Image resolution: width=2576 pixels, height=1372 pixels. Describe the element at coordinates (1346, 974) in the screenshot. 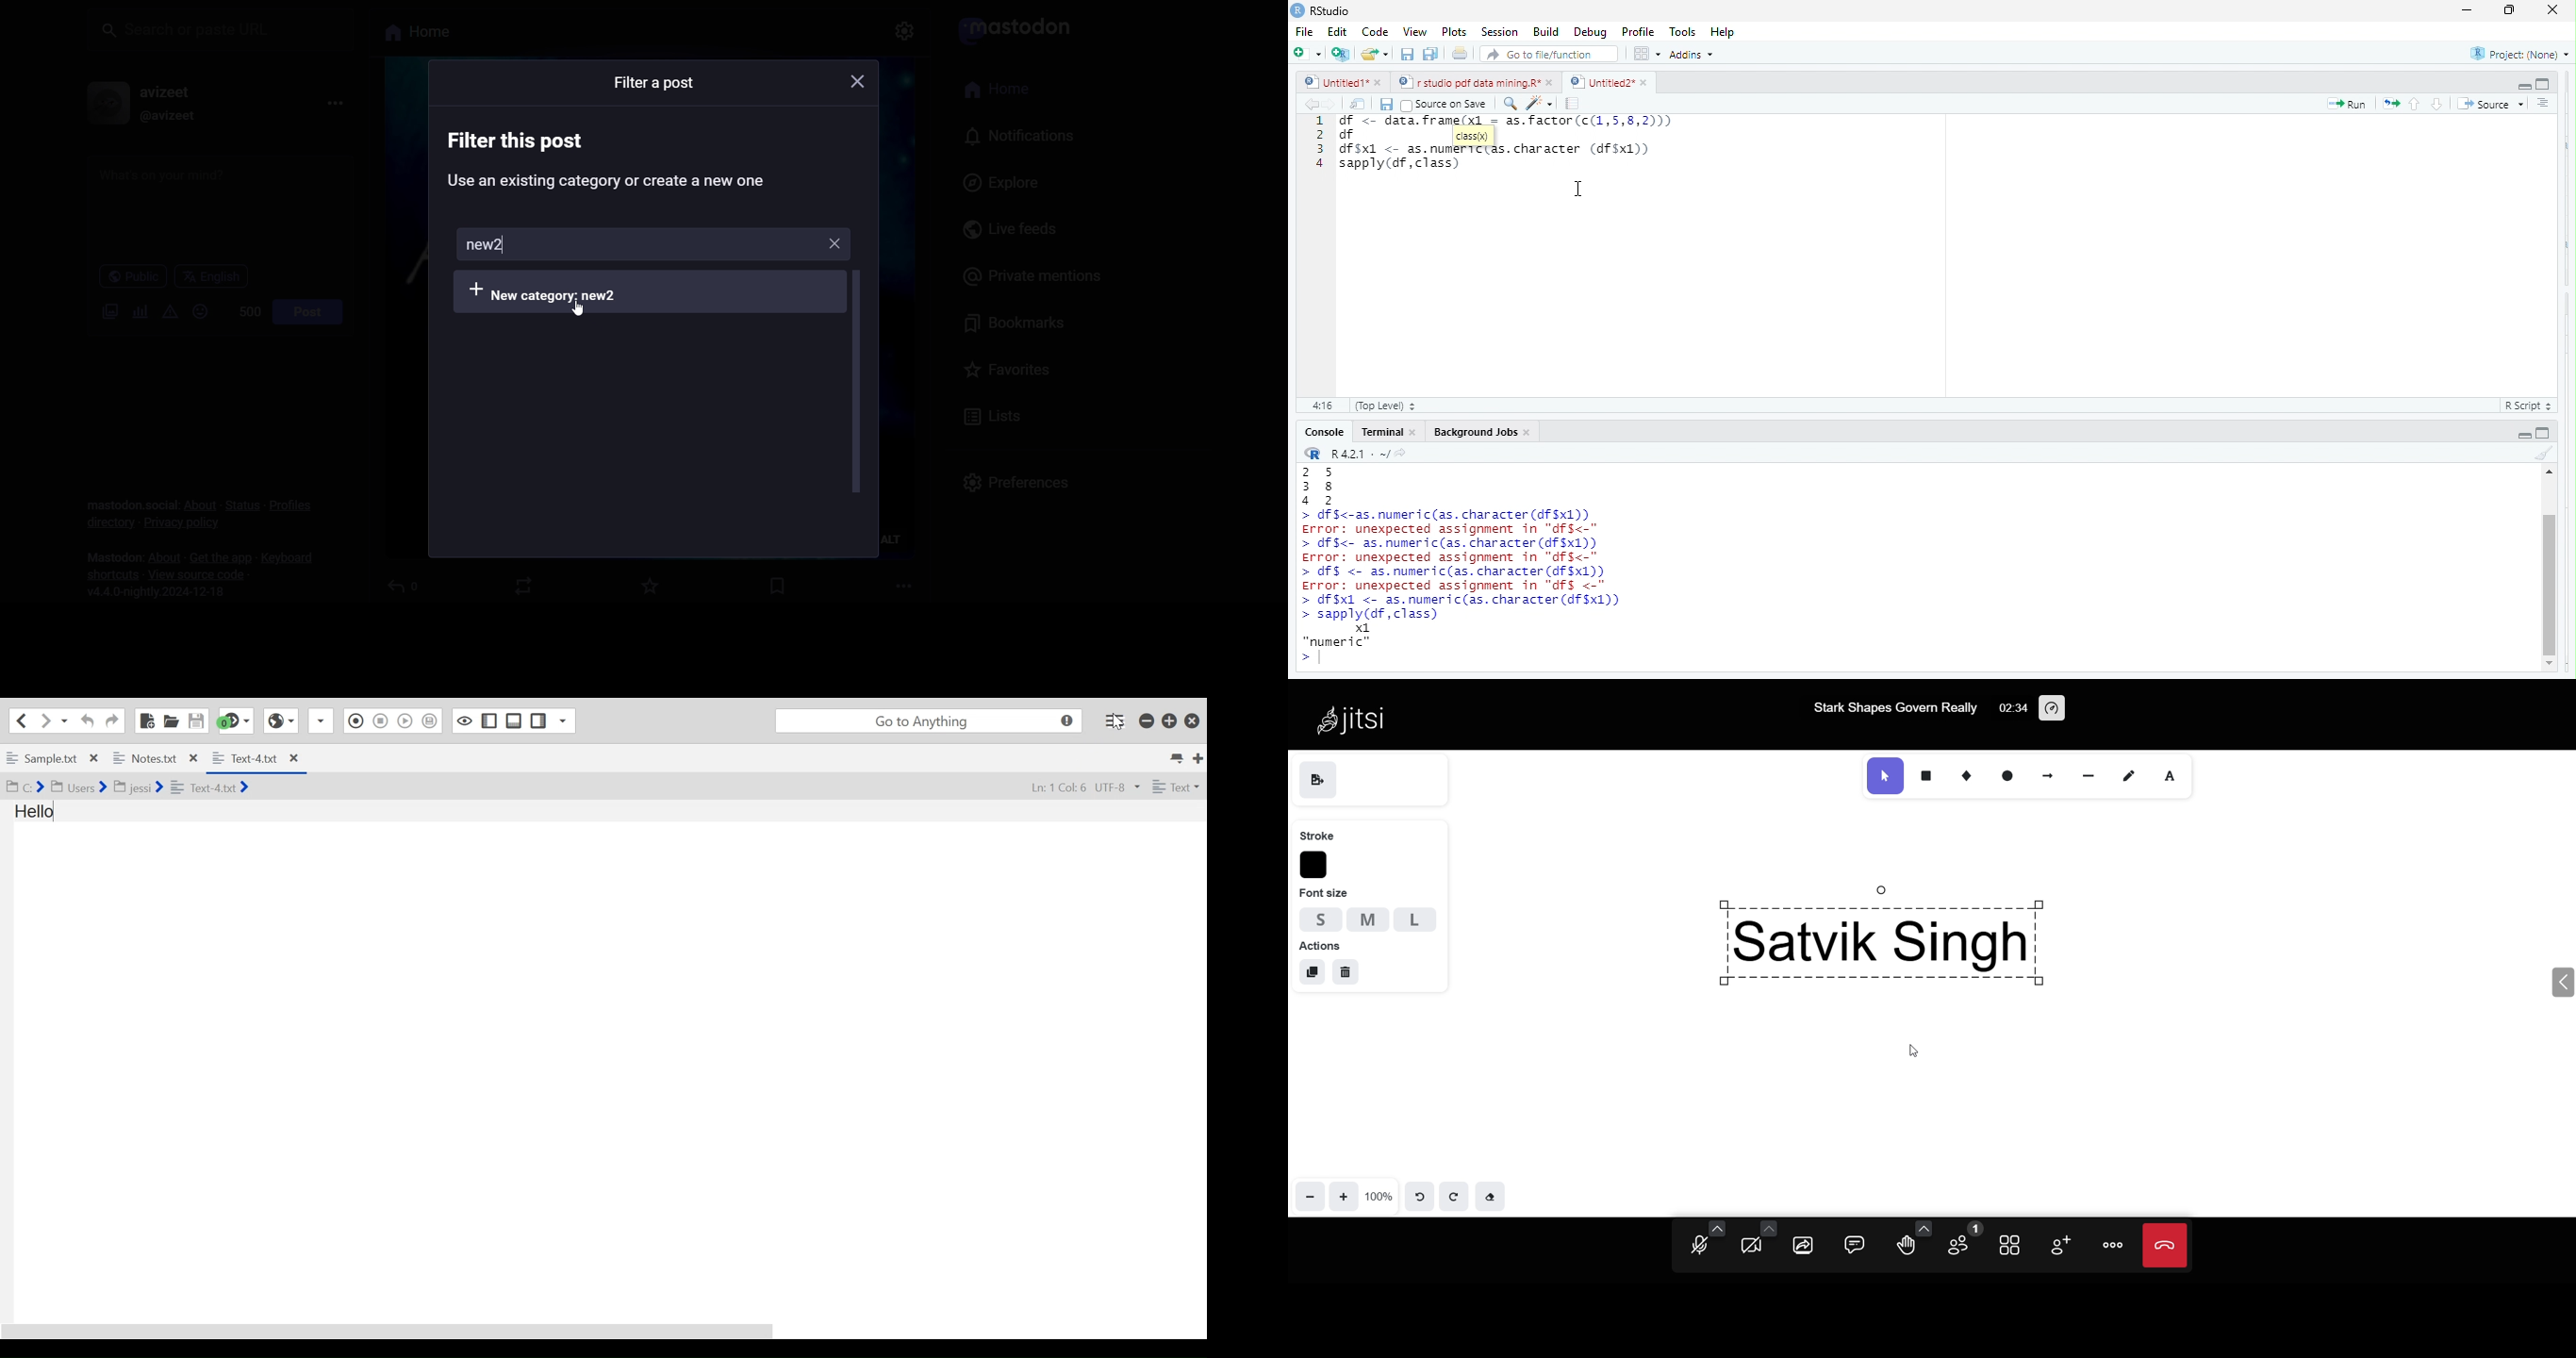

I see `delete` at that location.